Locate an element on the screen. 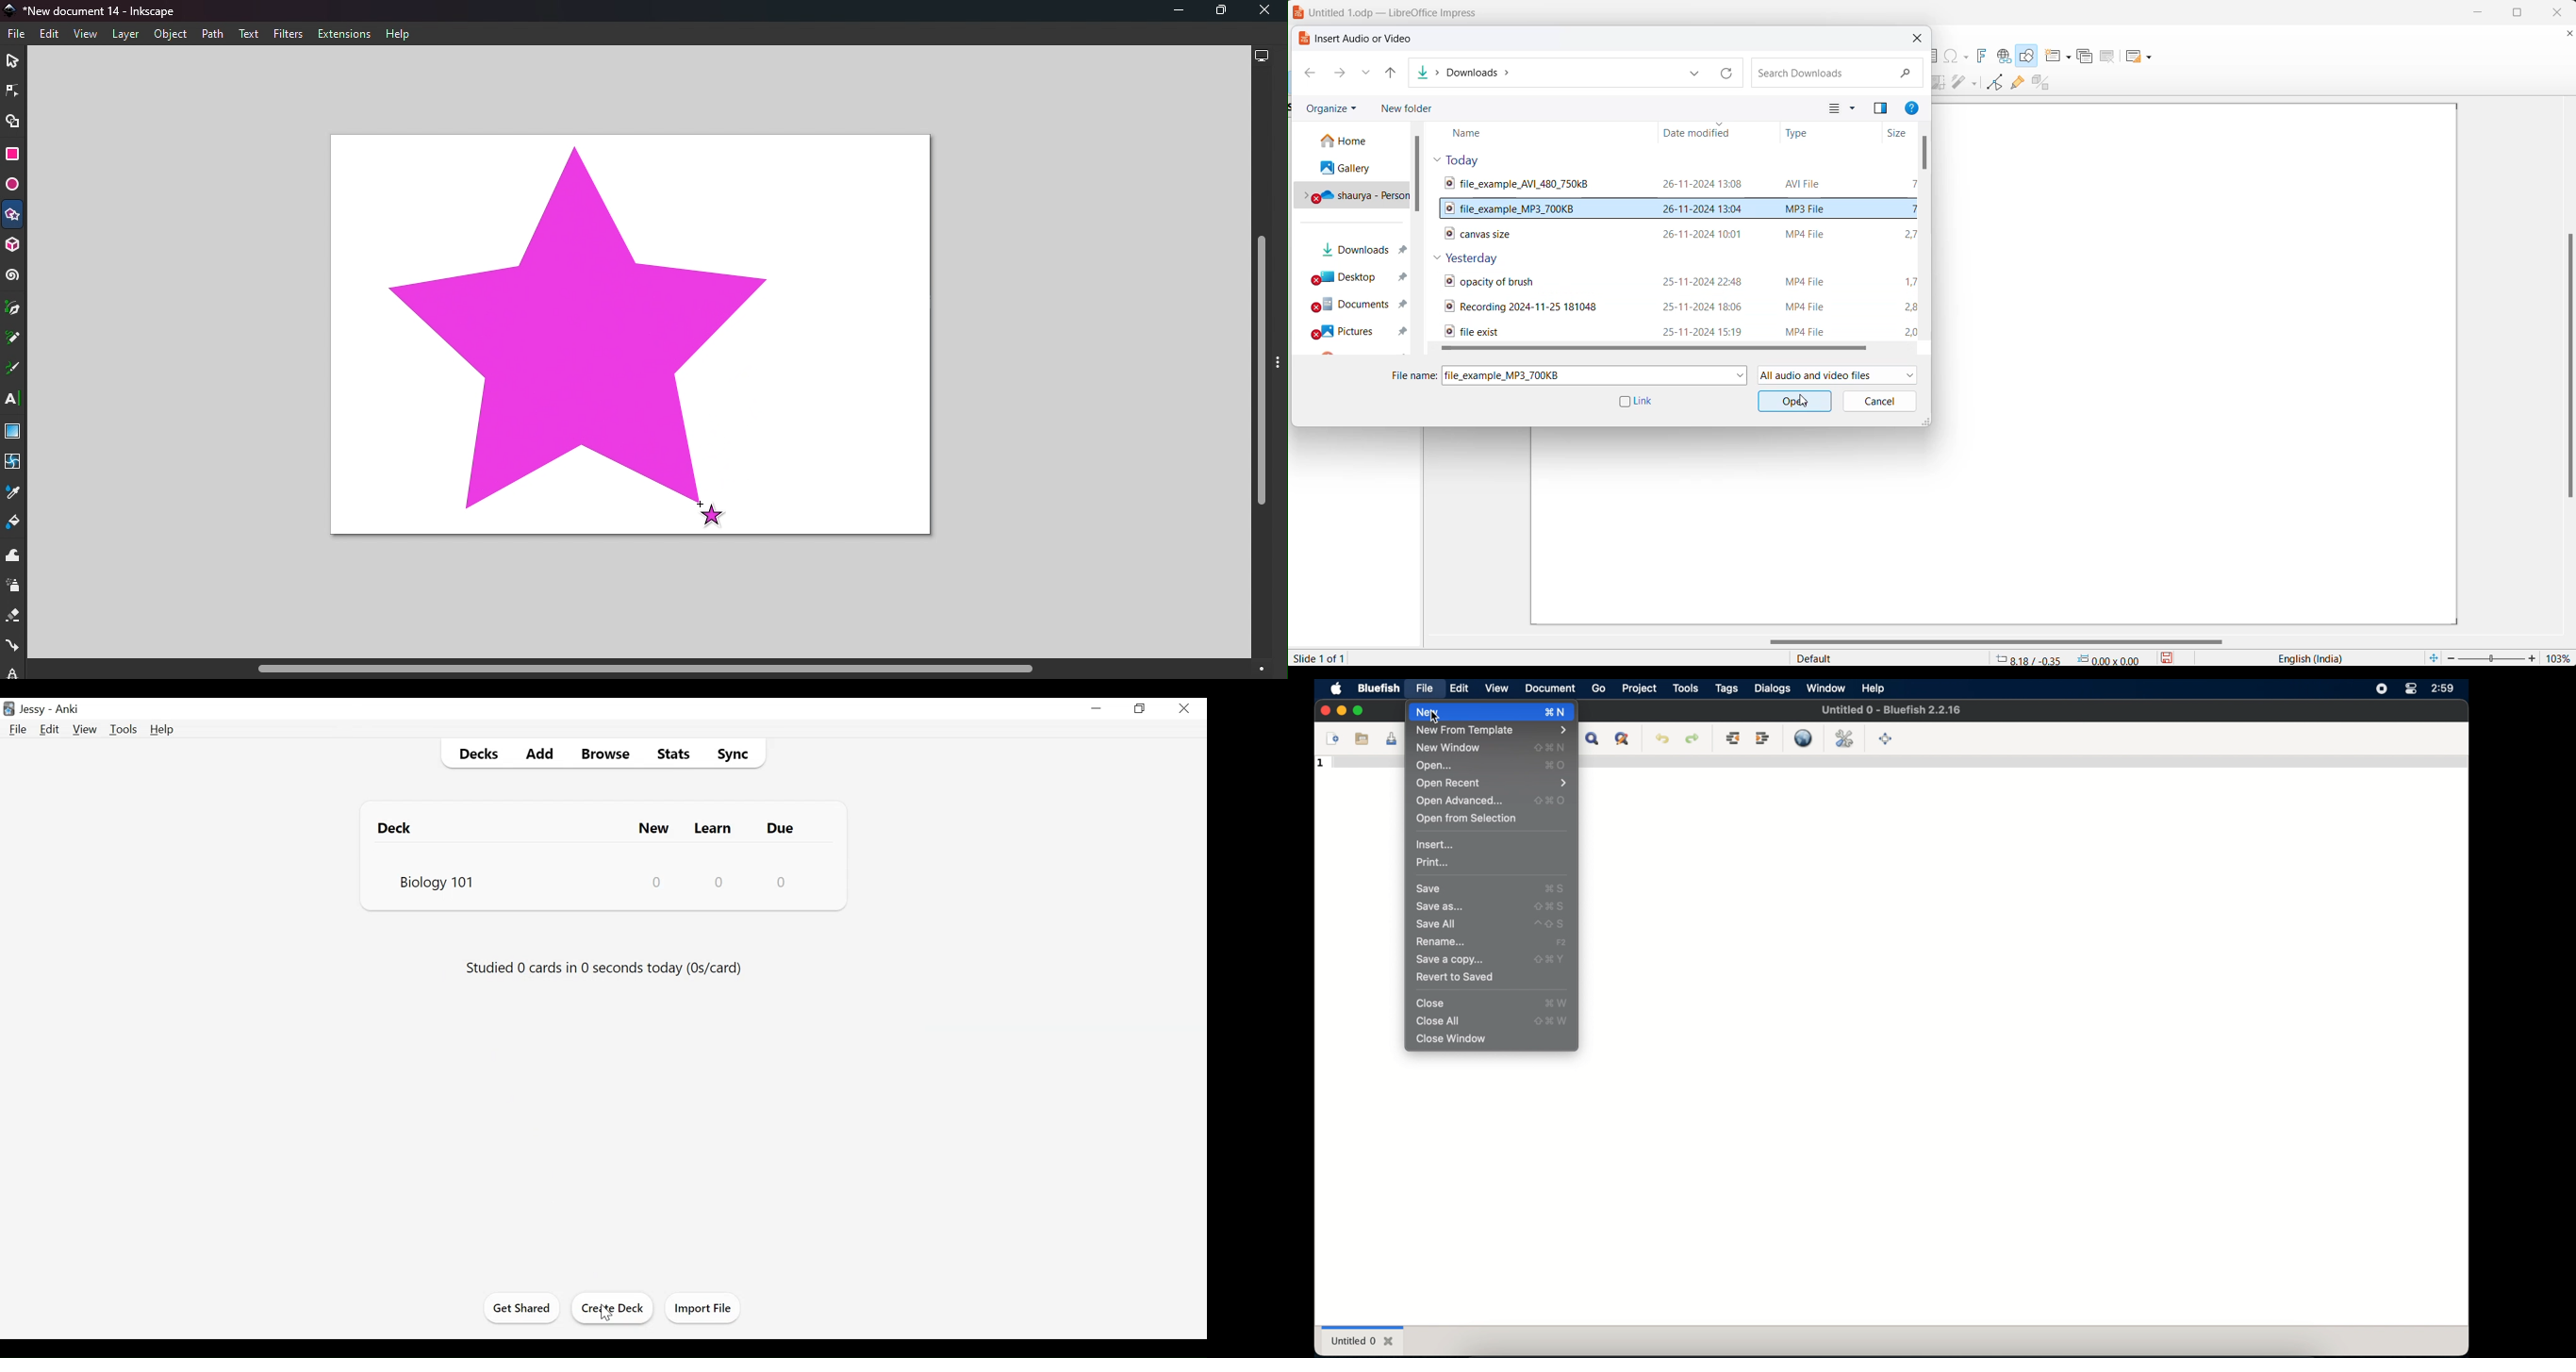 This screenshot has height=1372, width=2576. preview in browser is located at coordinates (1803, 738).